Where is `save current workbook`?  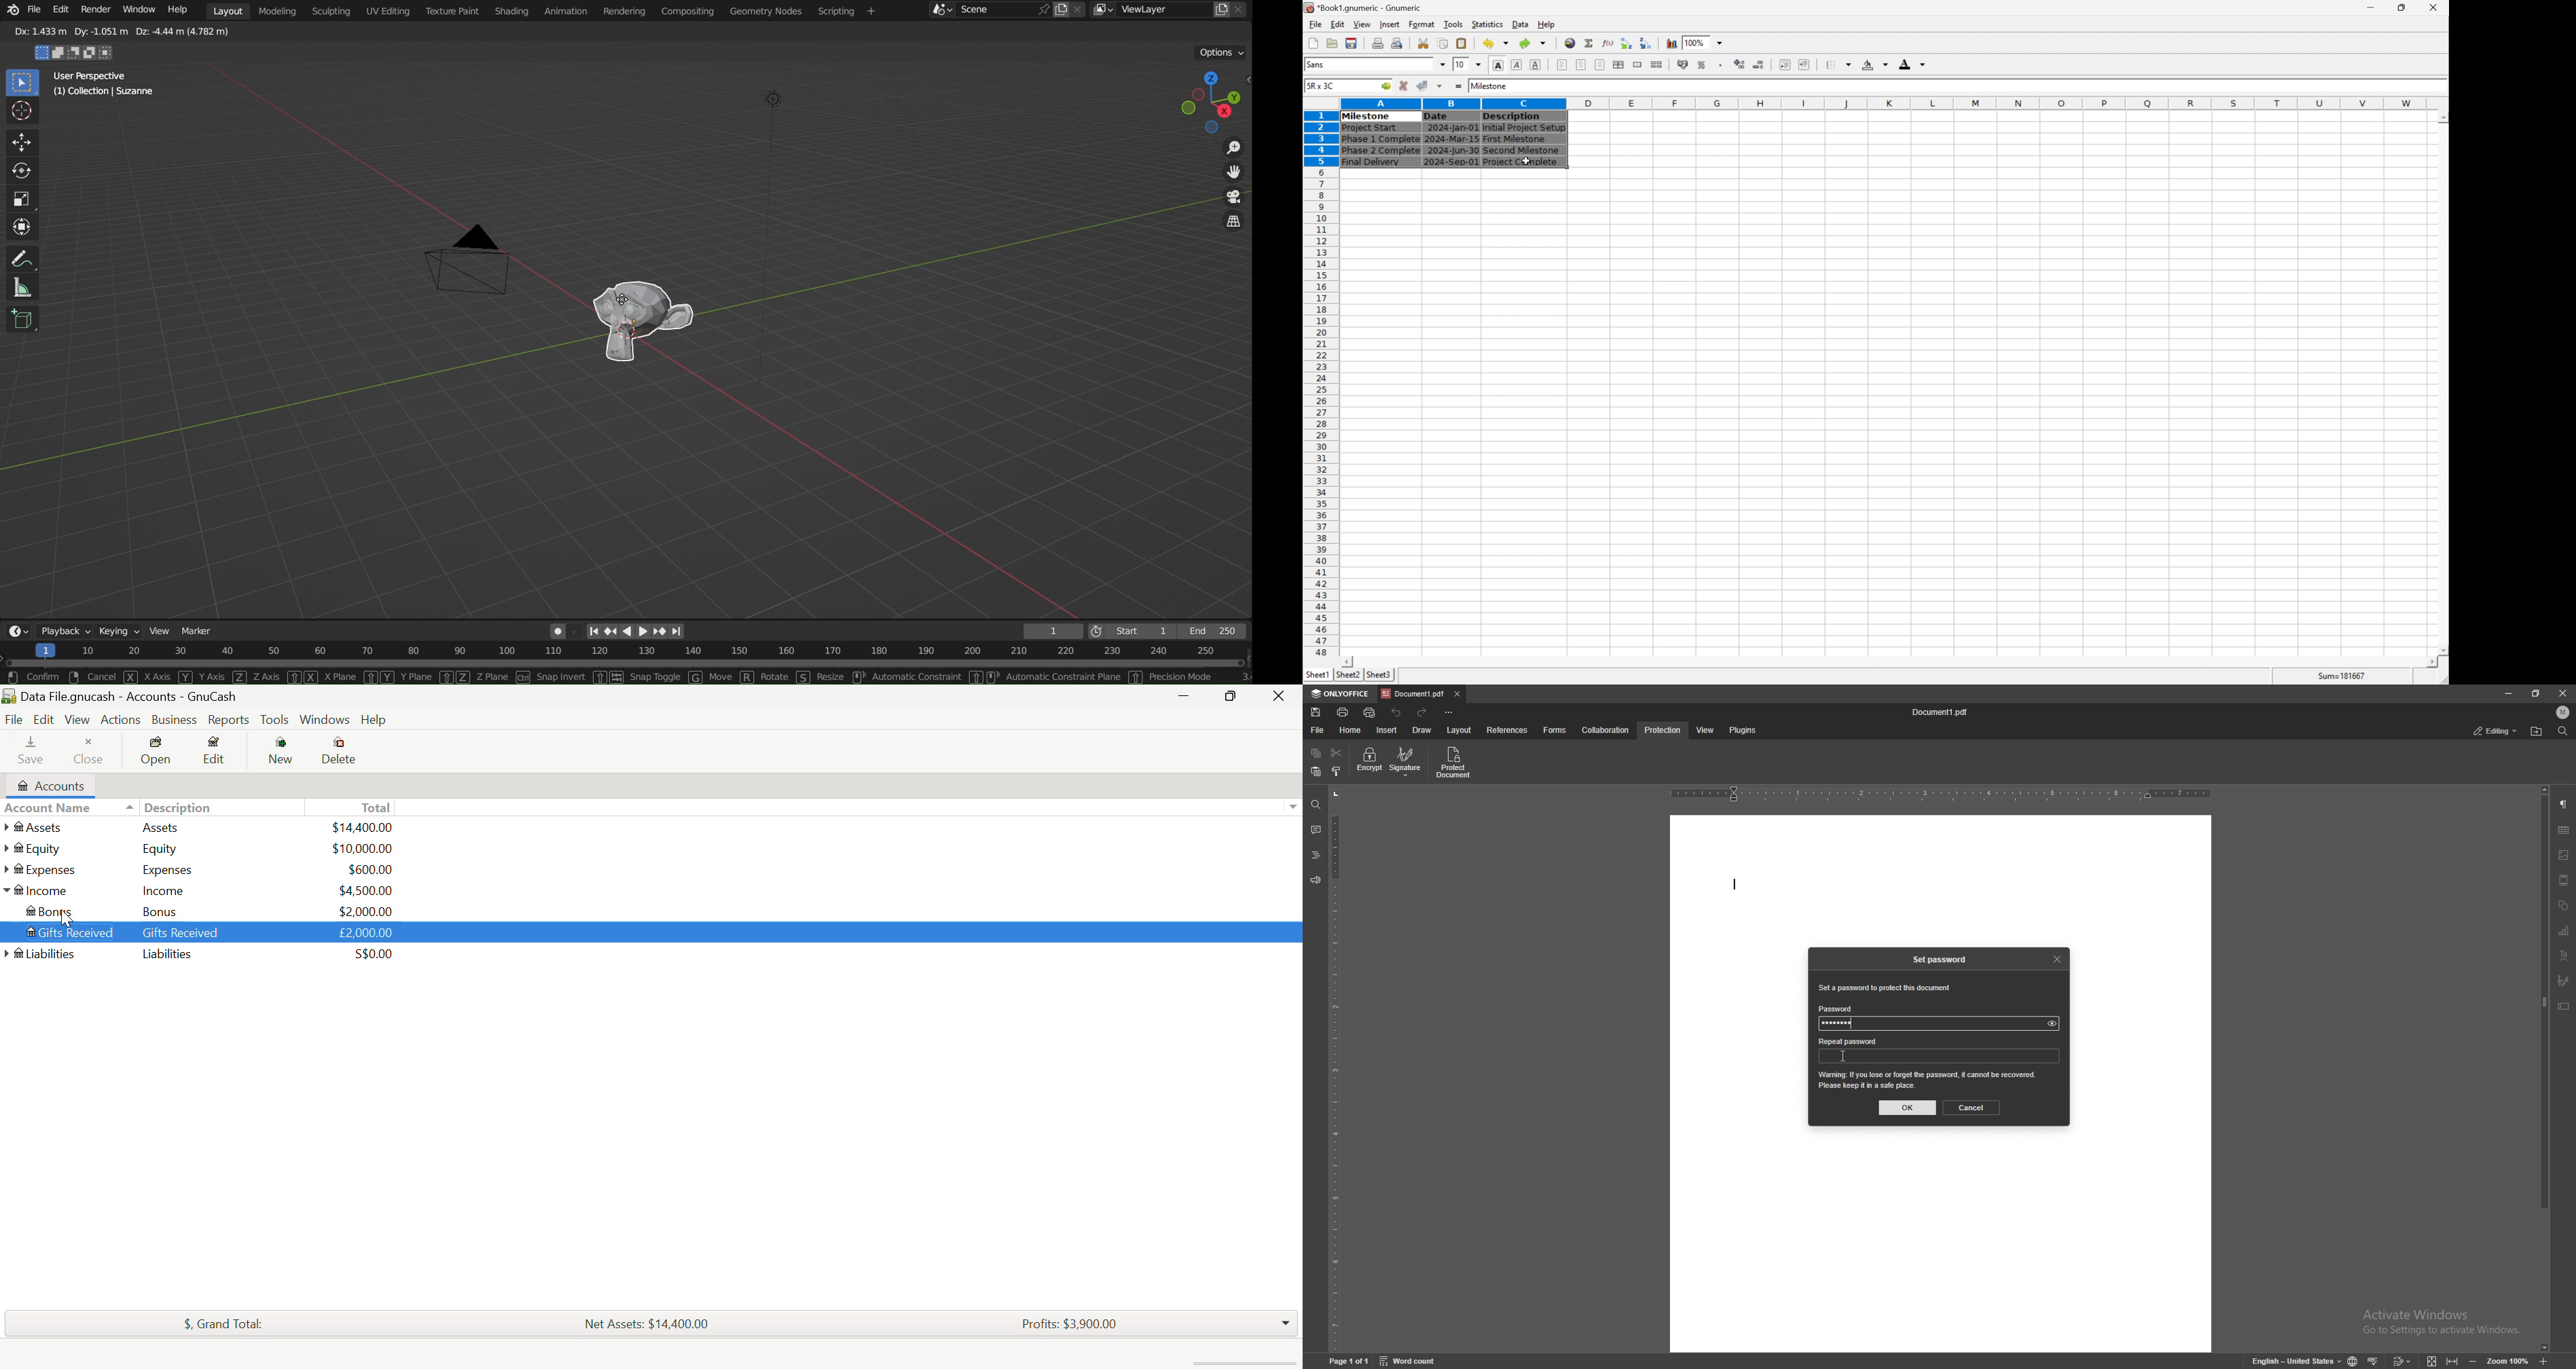 save current workbook is located at coordinates (1351, 44).